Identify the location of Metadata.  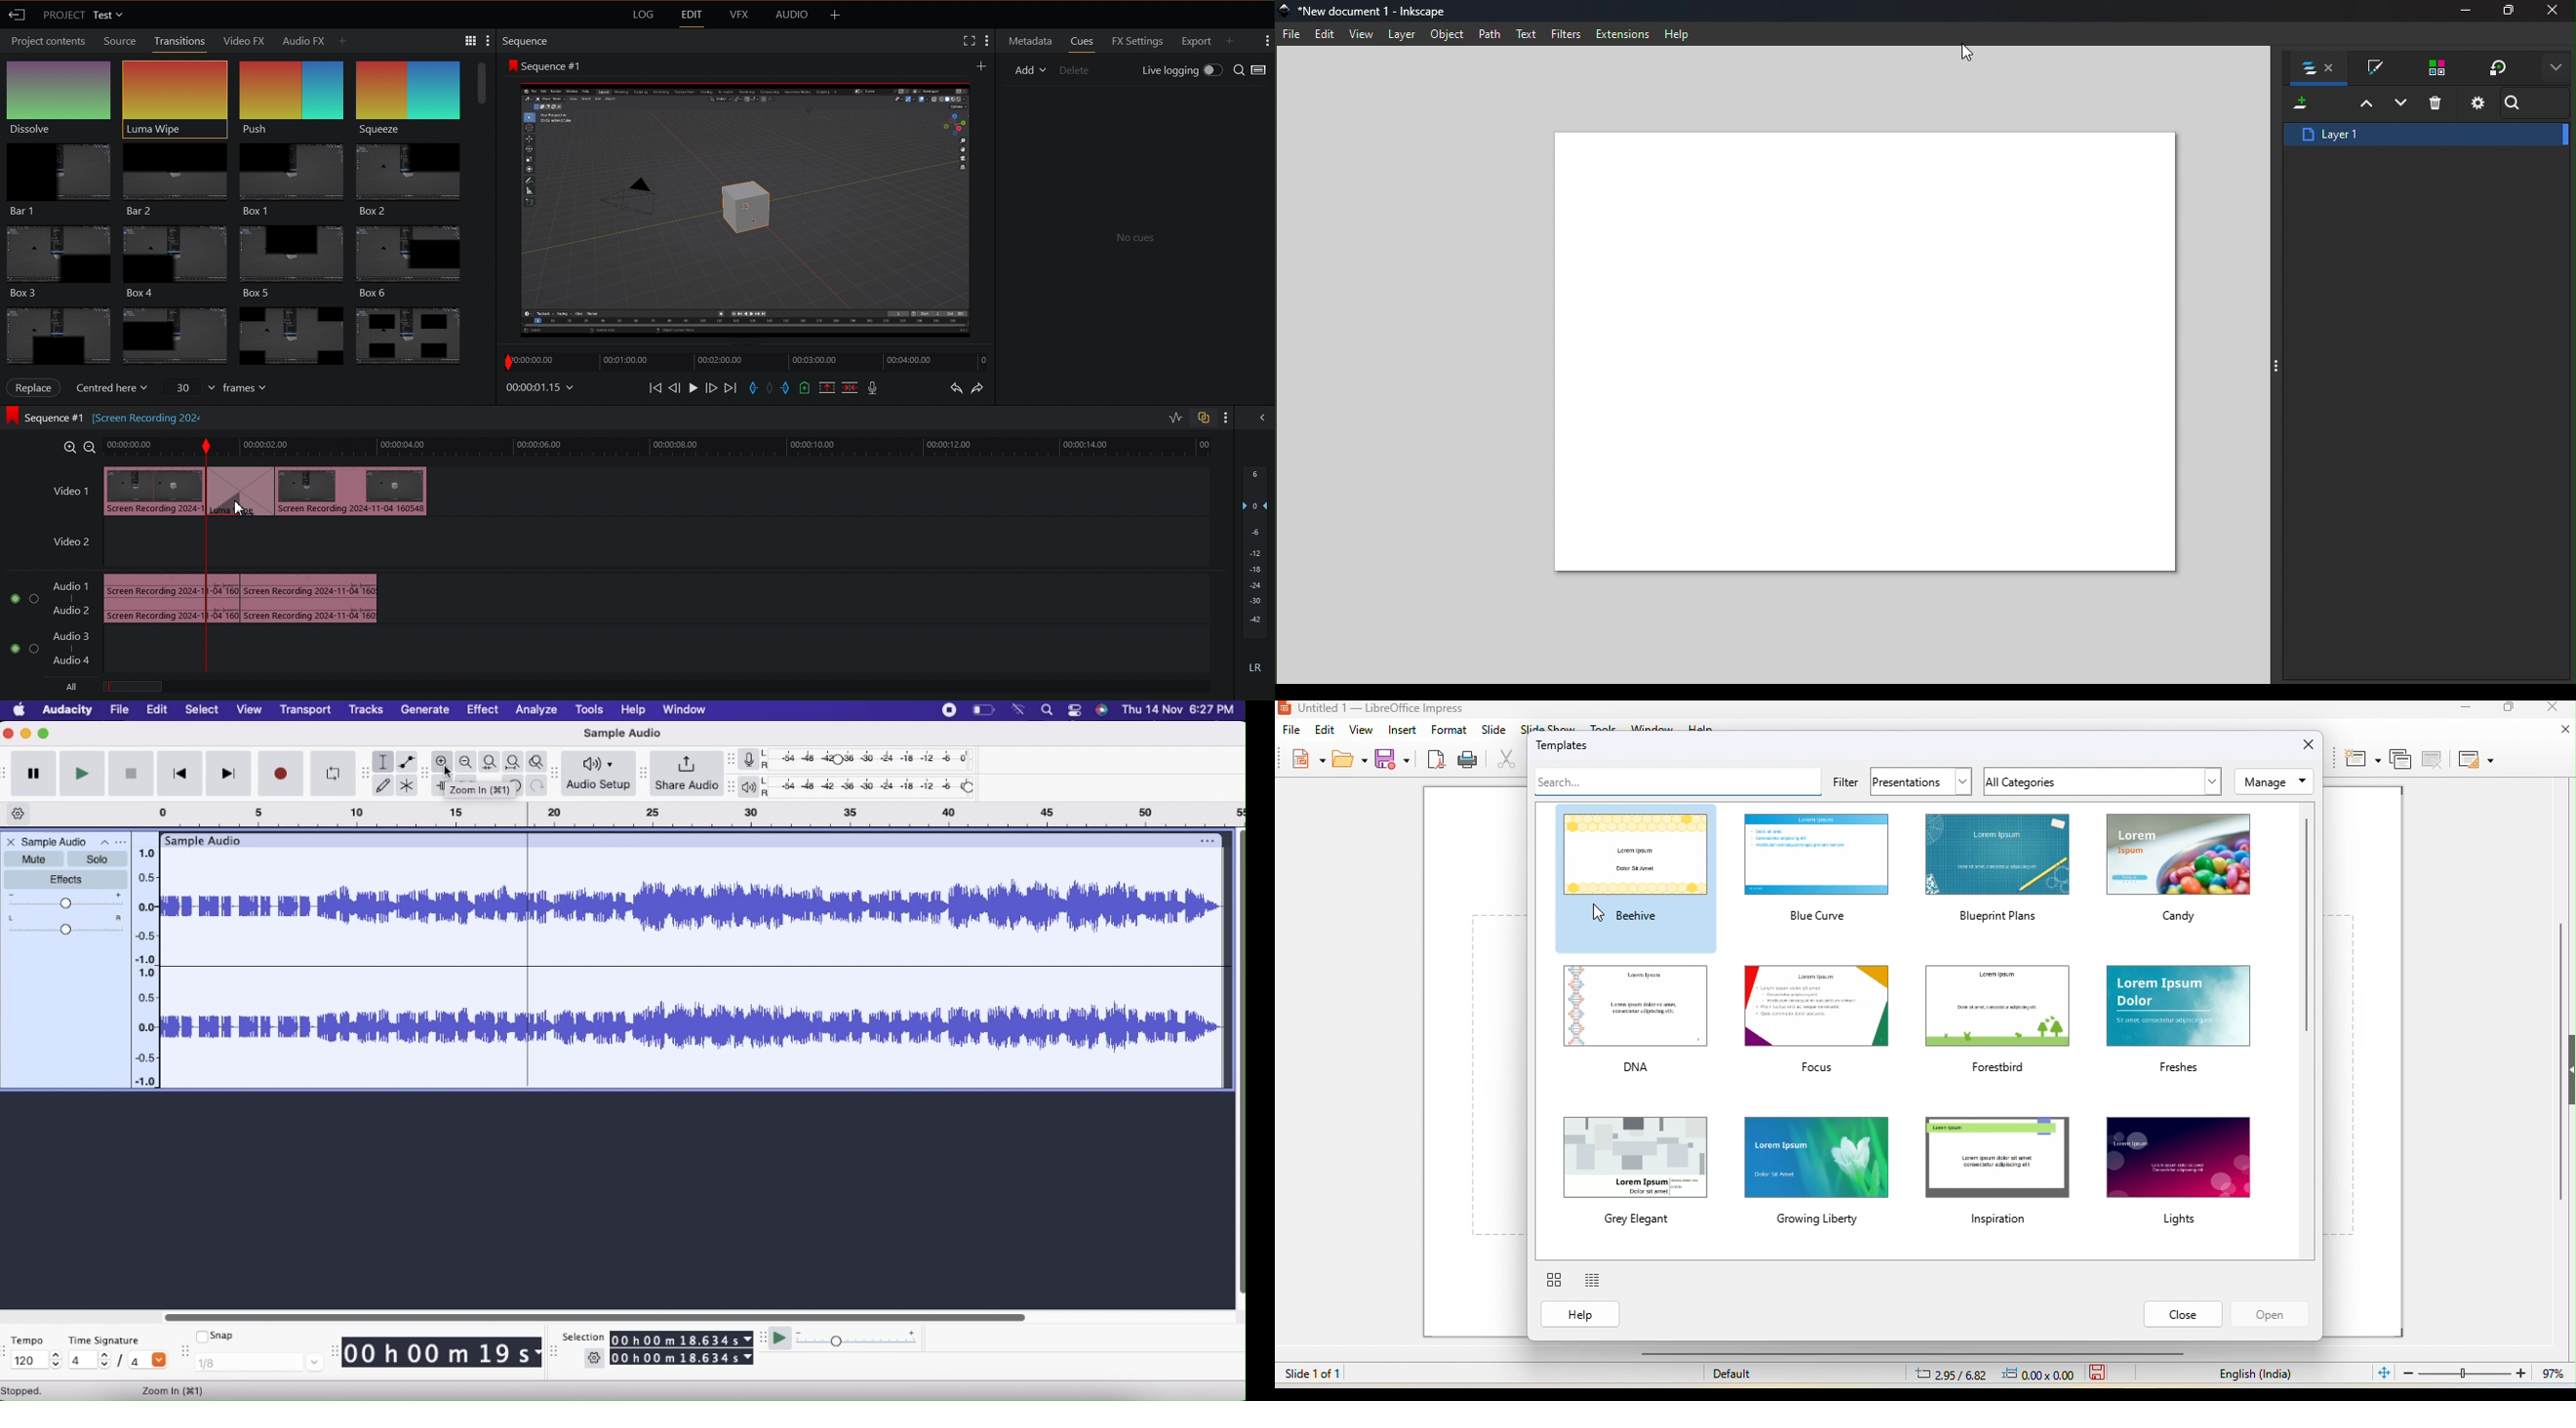
(1029, 41).